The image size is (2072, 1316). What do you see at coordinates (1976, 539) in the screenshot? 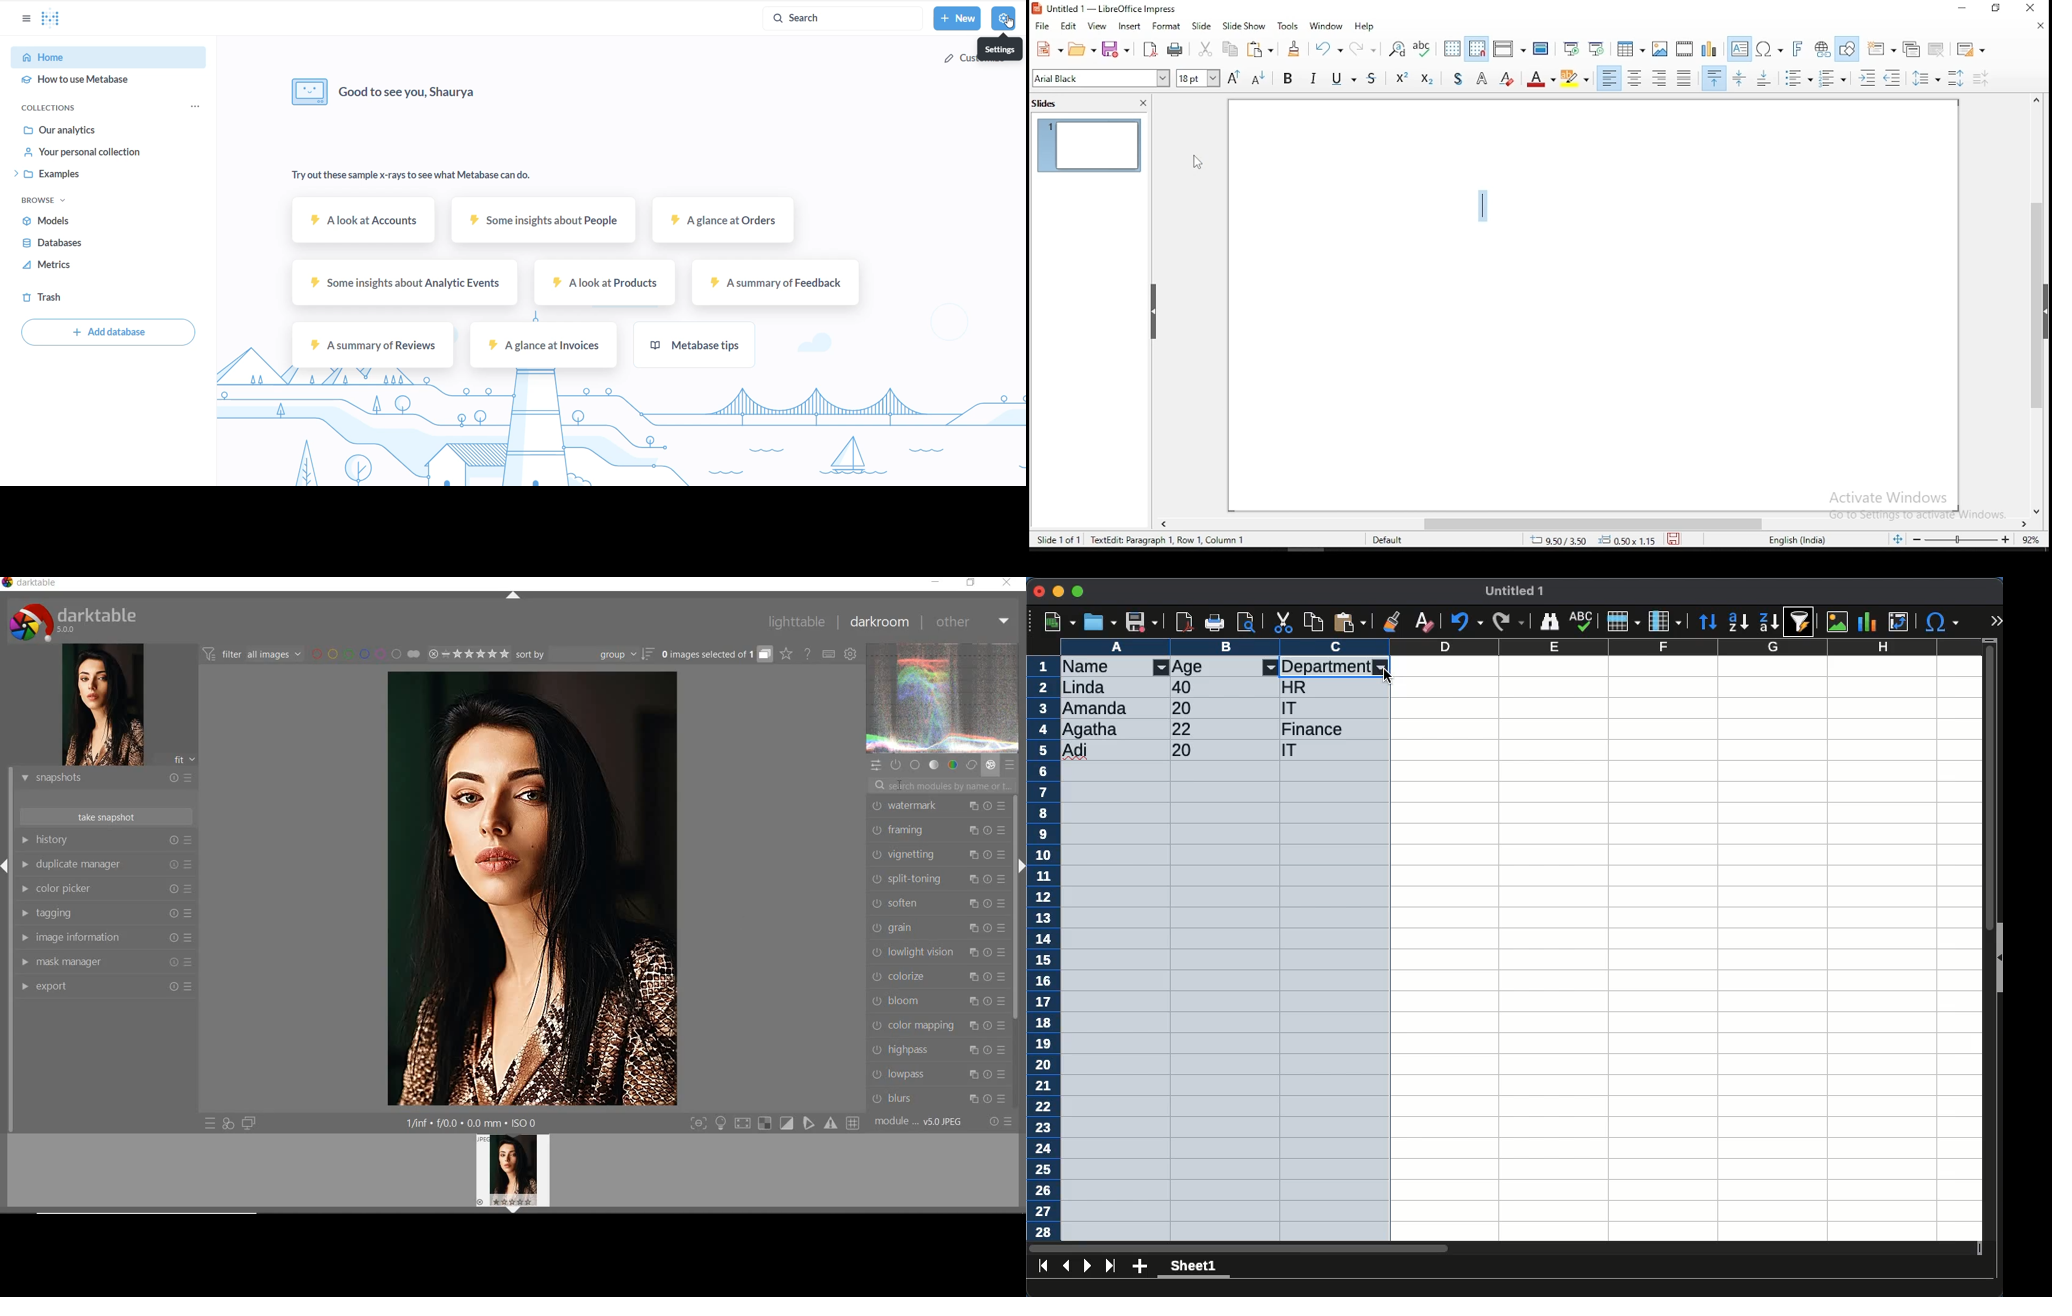
I see `zoom level` at bounding box center [1976, 539].